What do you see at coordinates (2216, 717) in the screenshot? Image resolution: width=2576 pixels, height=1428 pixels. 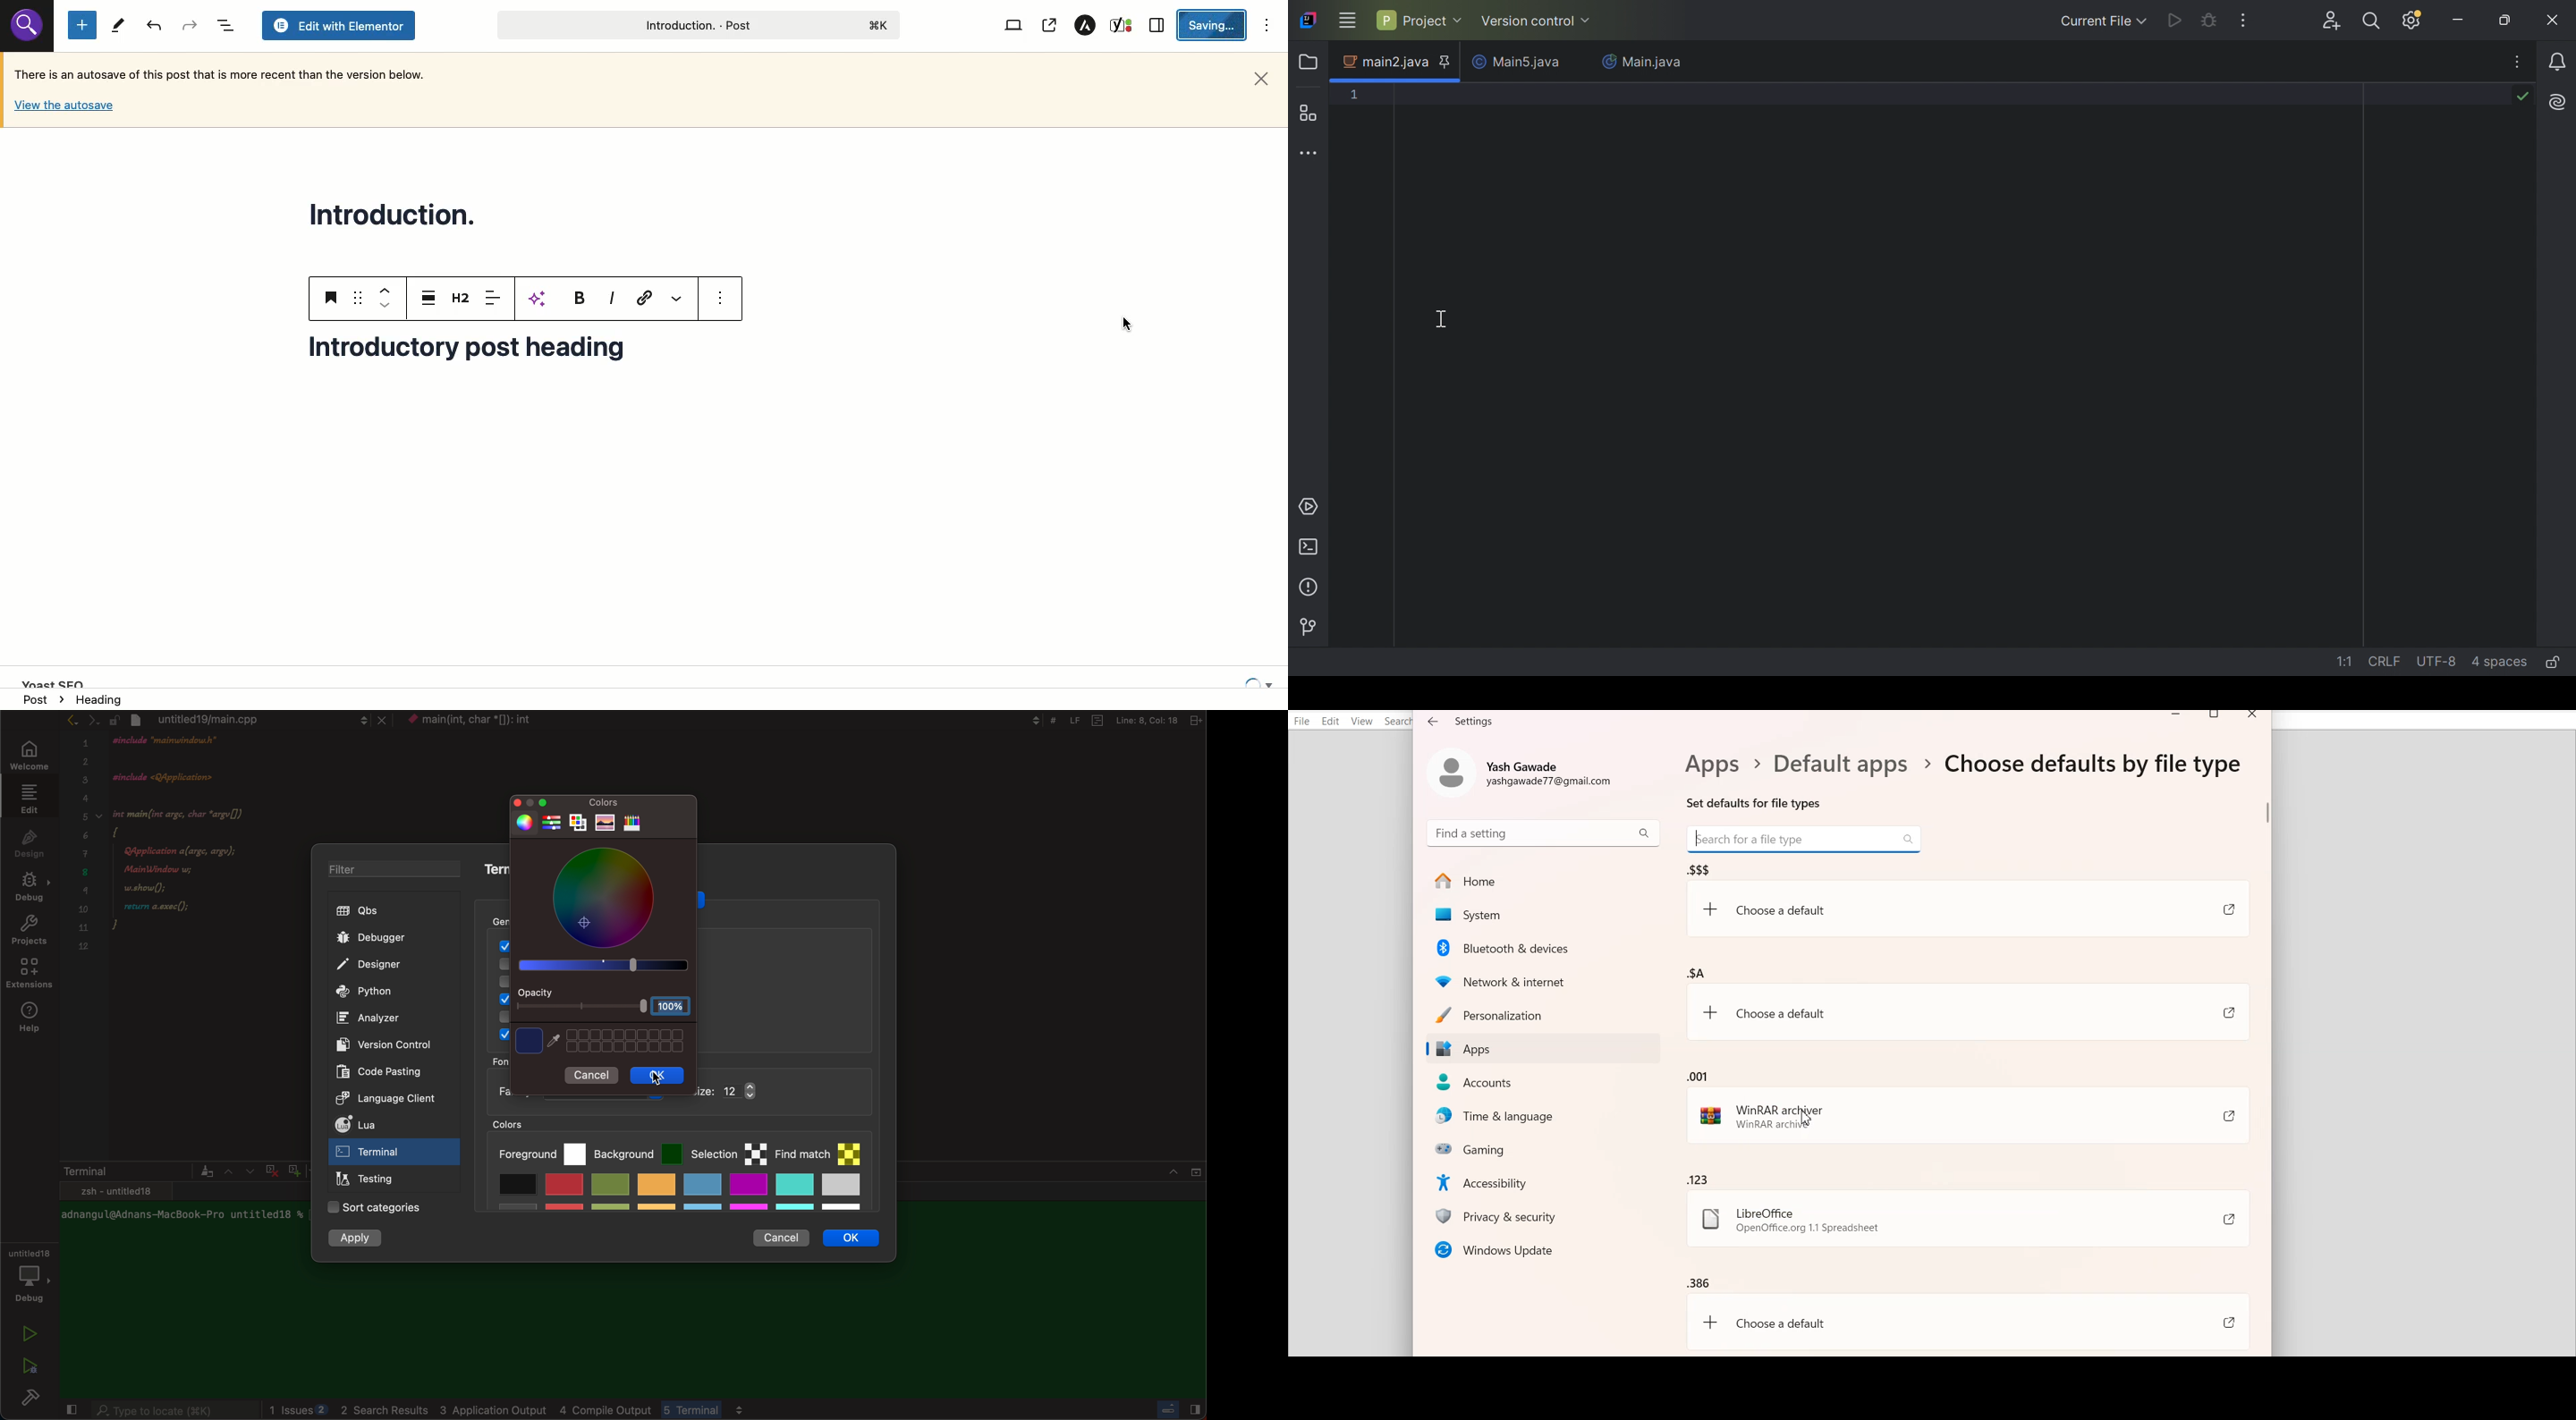 I see `Maximize` at bounding box center [2216, 717].